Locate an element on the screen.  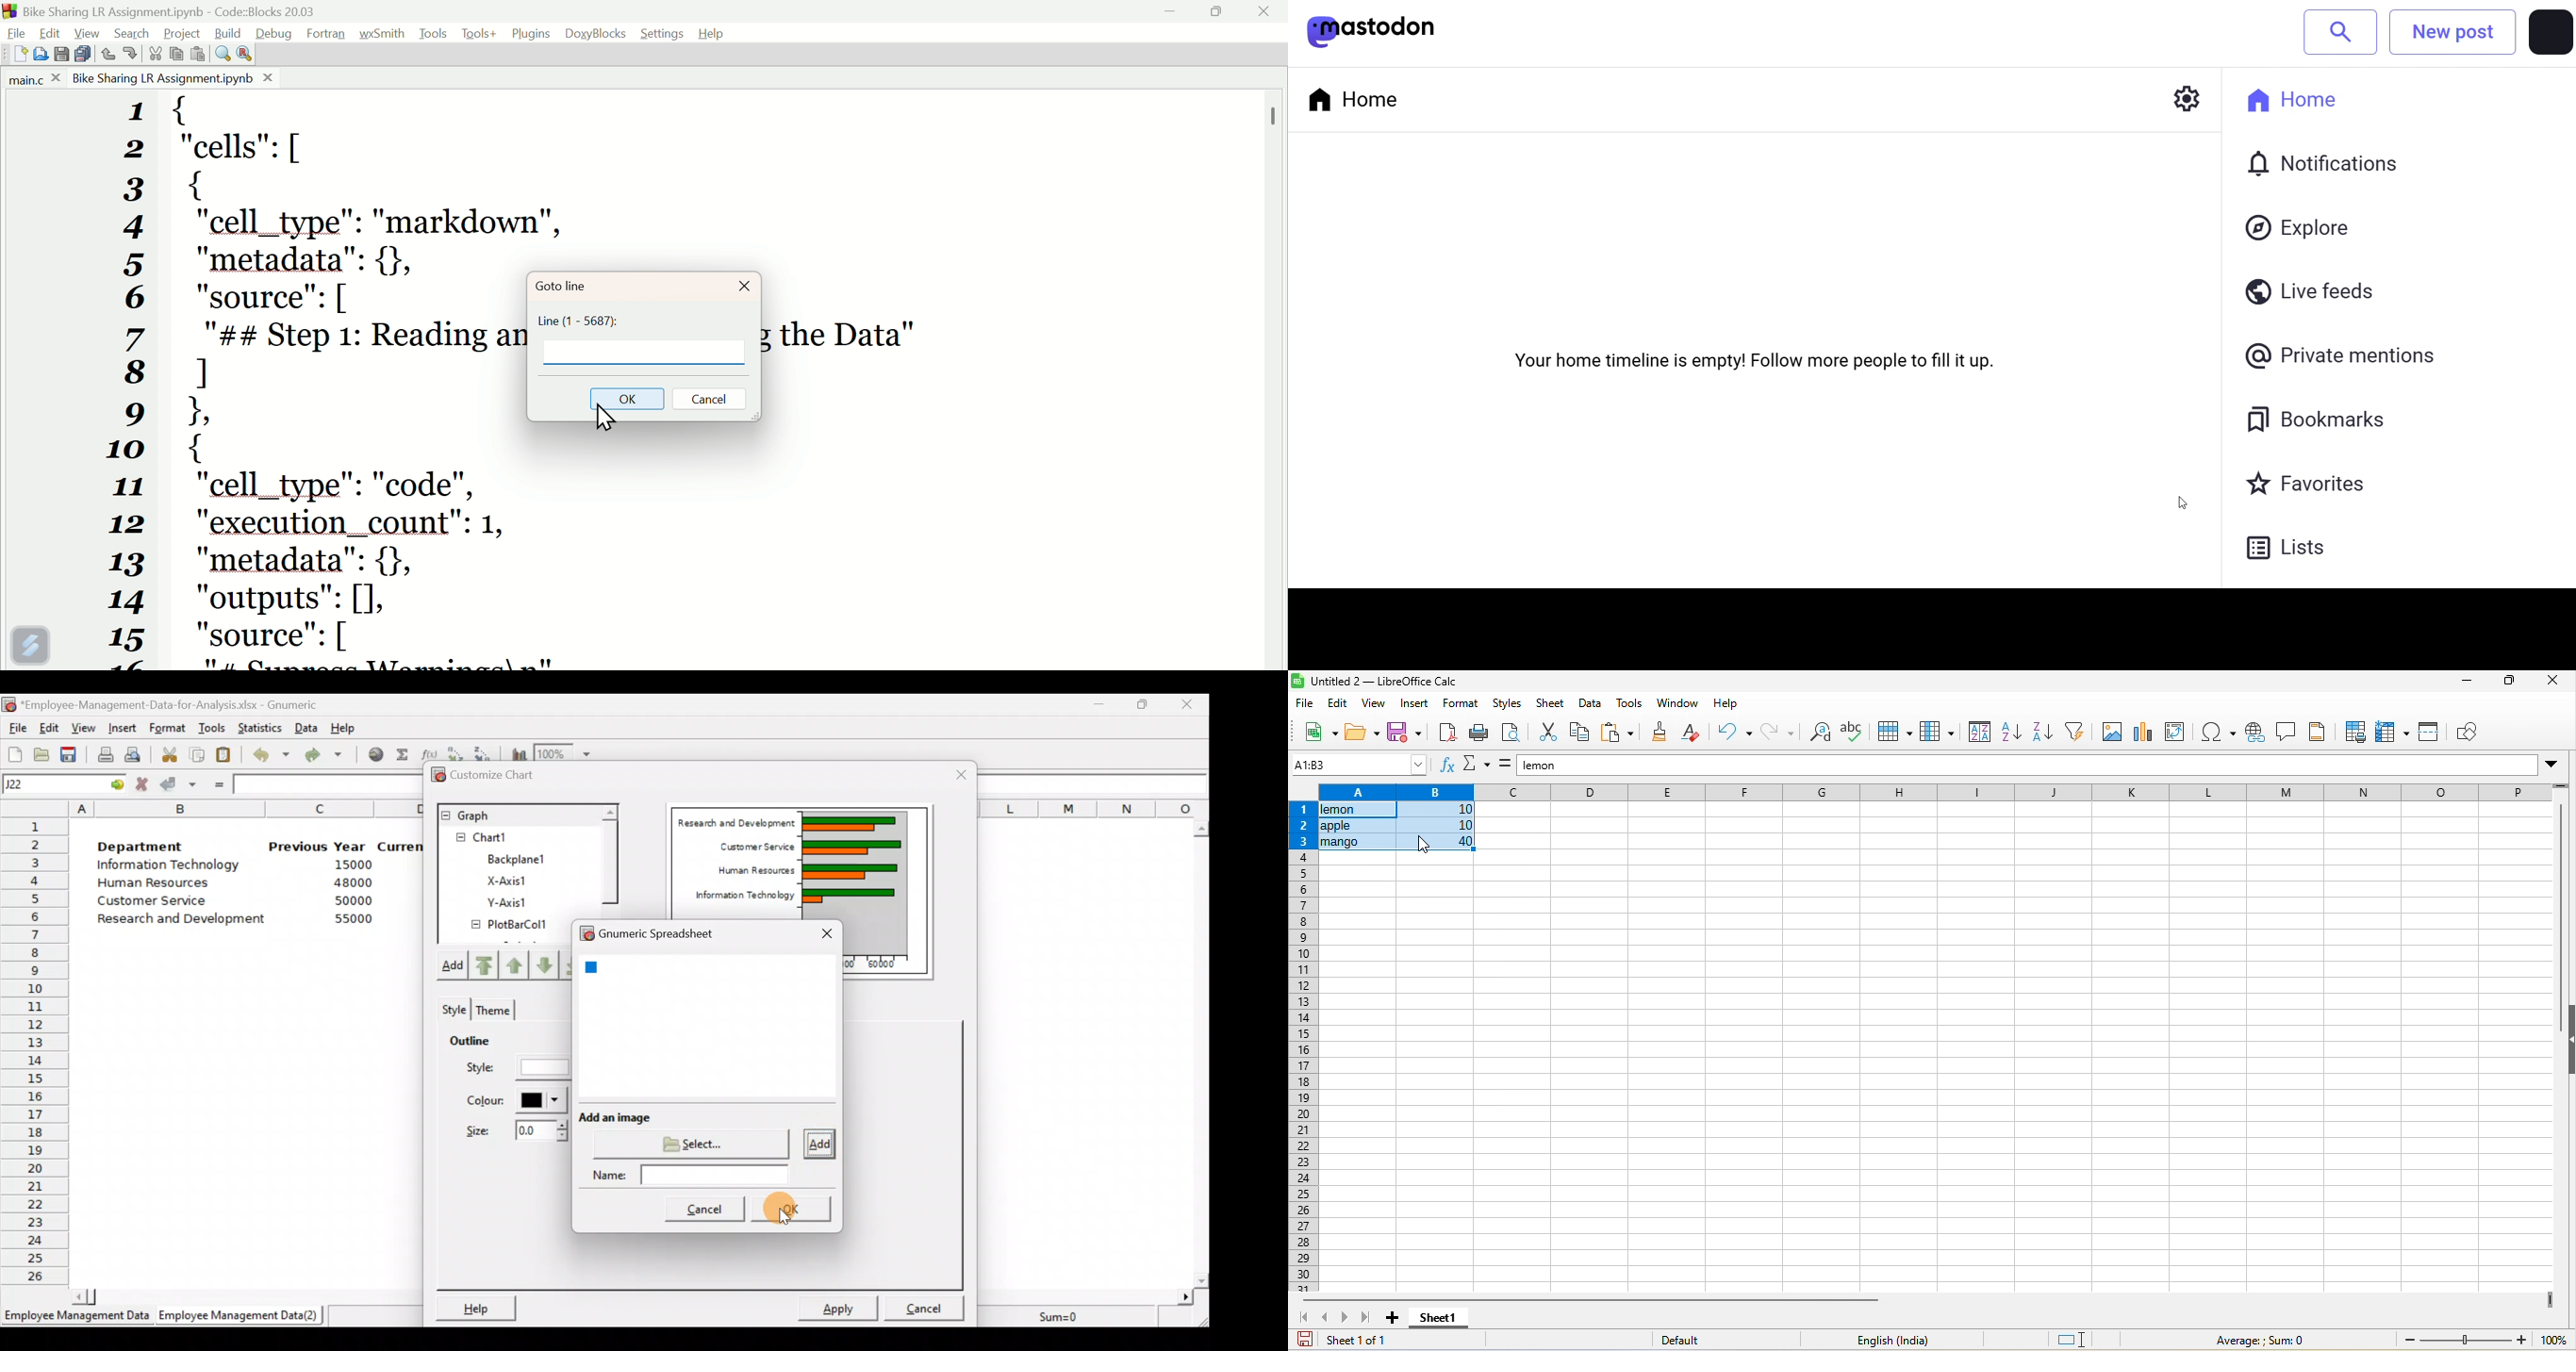
Edit is located at coordinates (48, 34).